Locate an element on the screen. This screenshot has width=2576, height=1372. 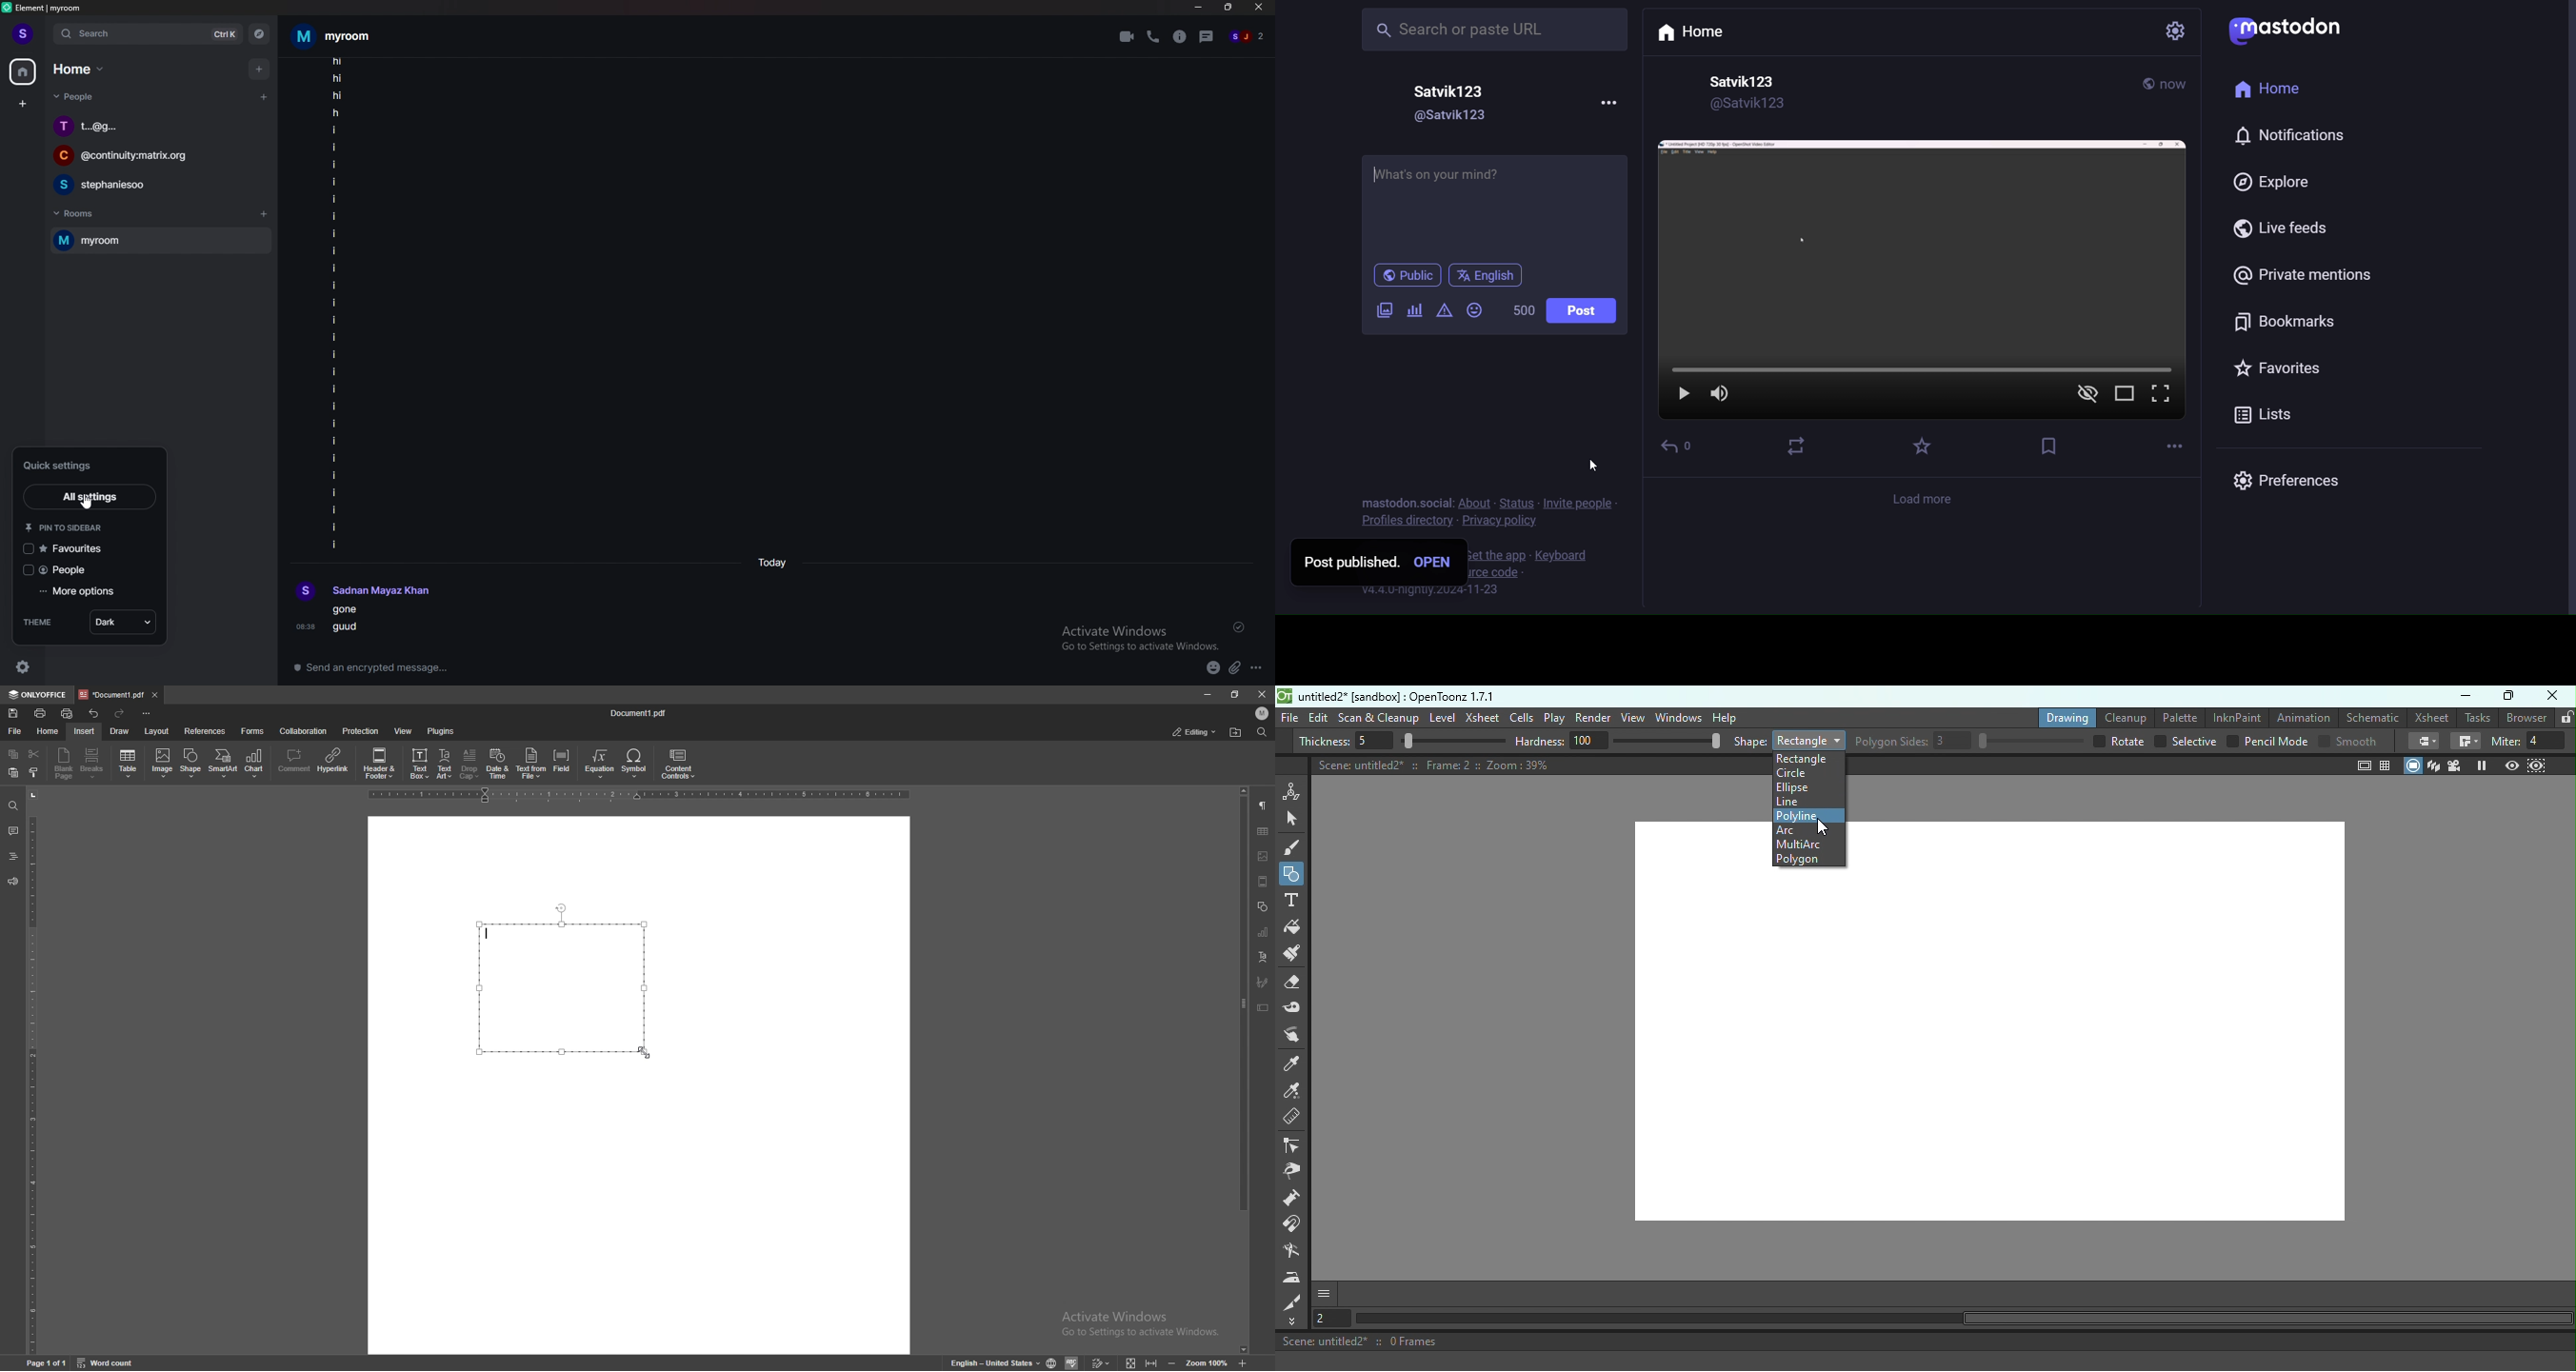
Level is located at coordinates (1442, 718).